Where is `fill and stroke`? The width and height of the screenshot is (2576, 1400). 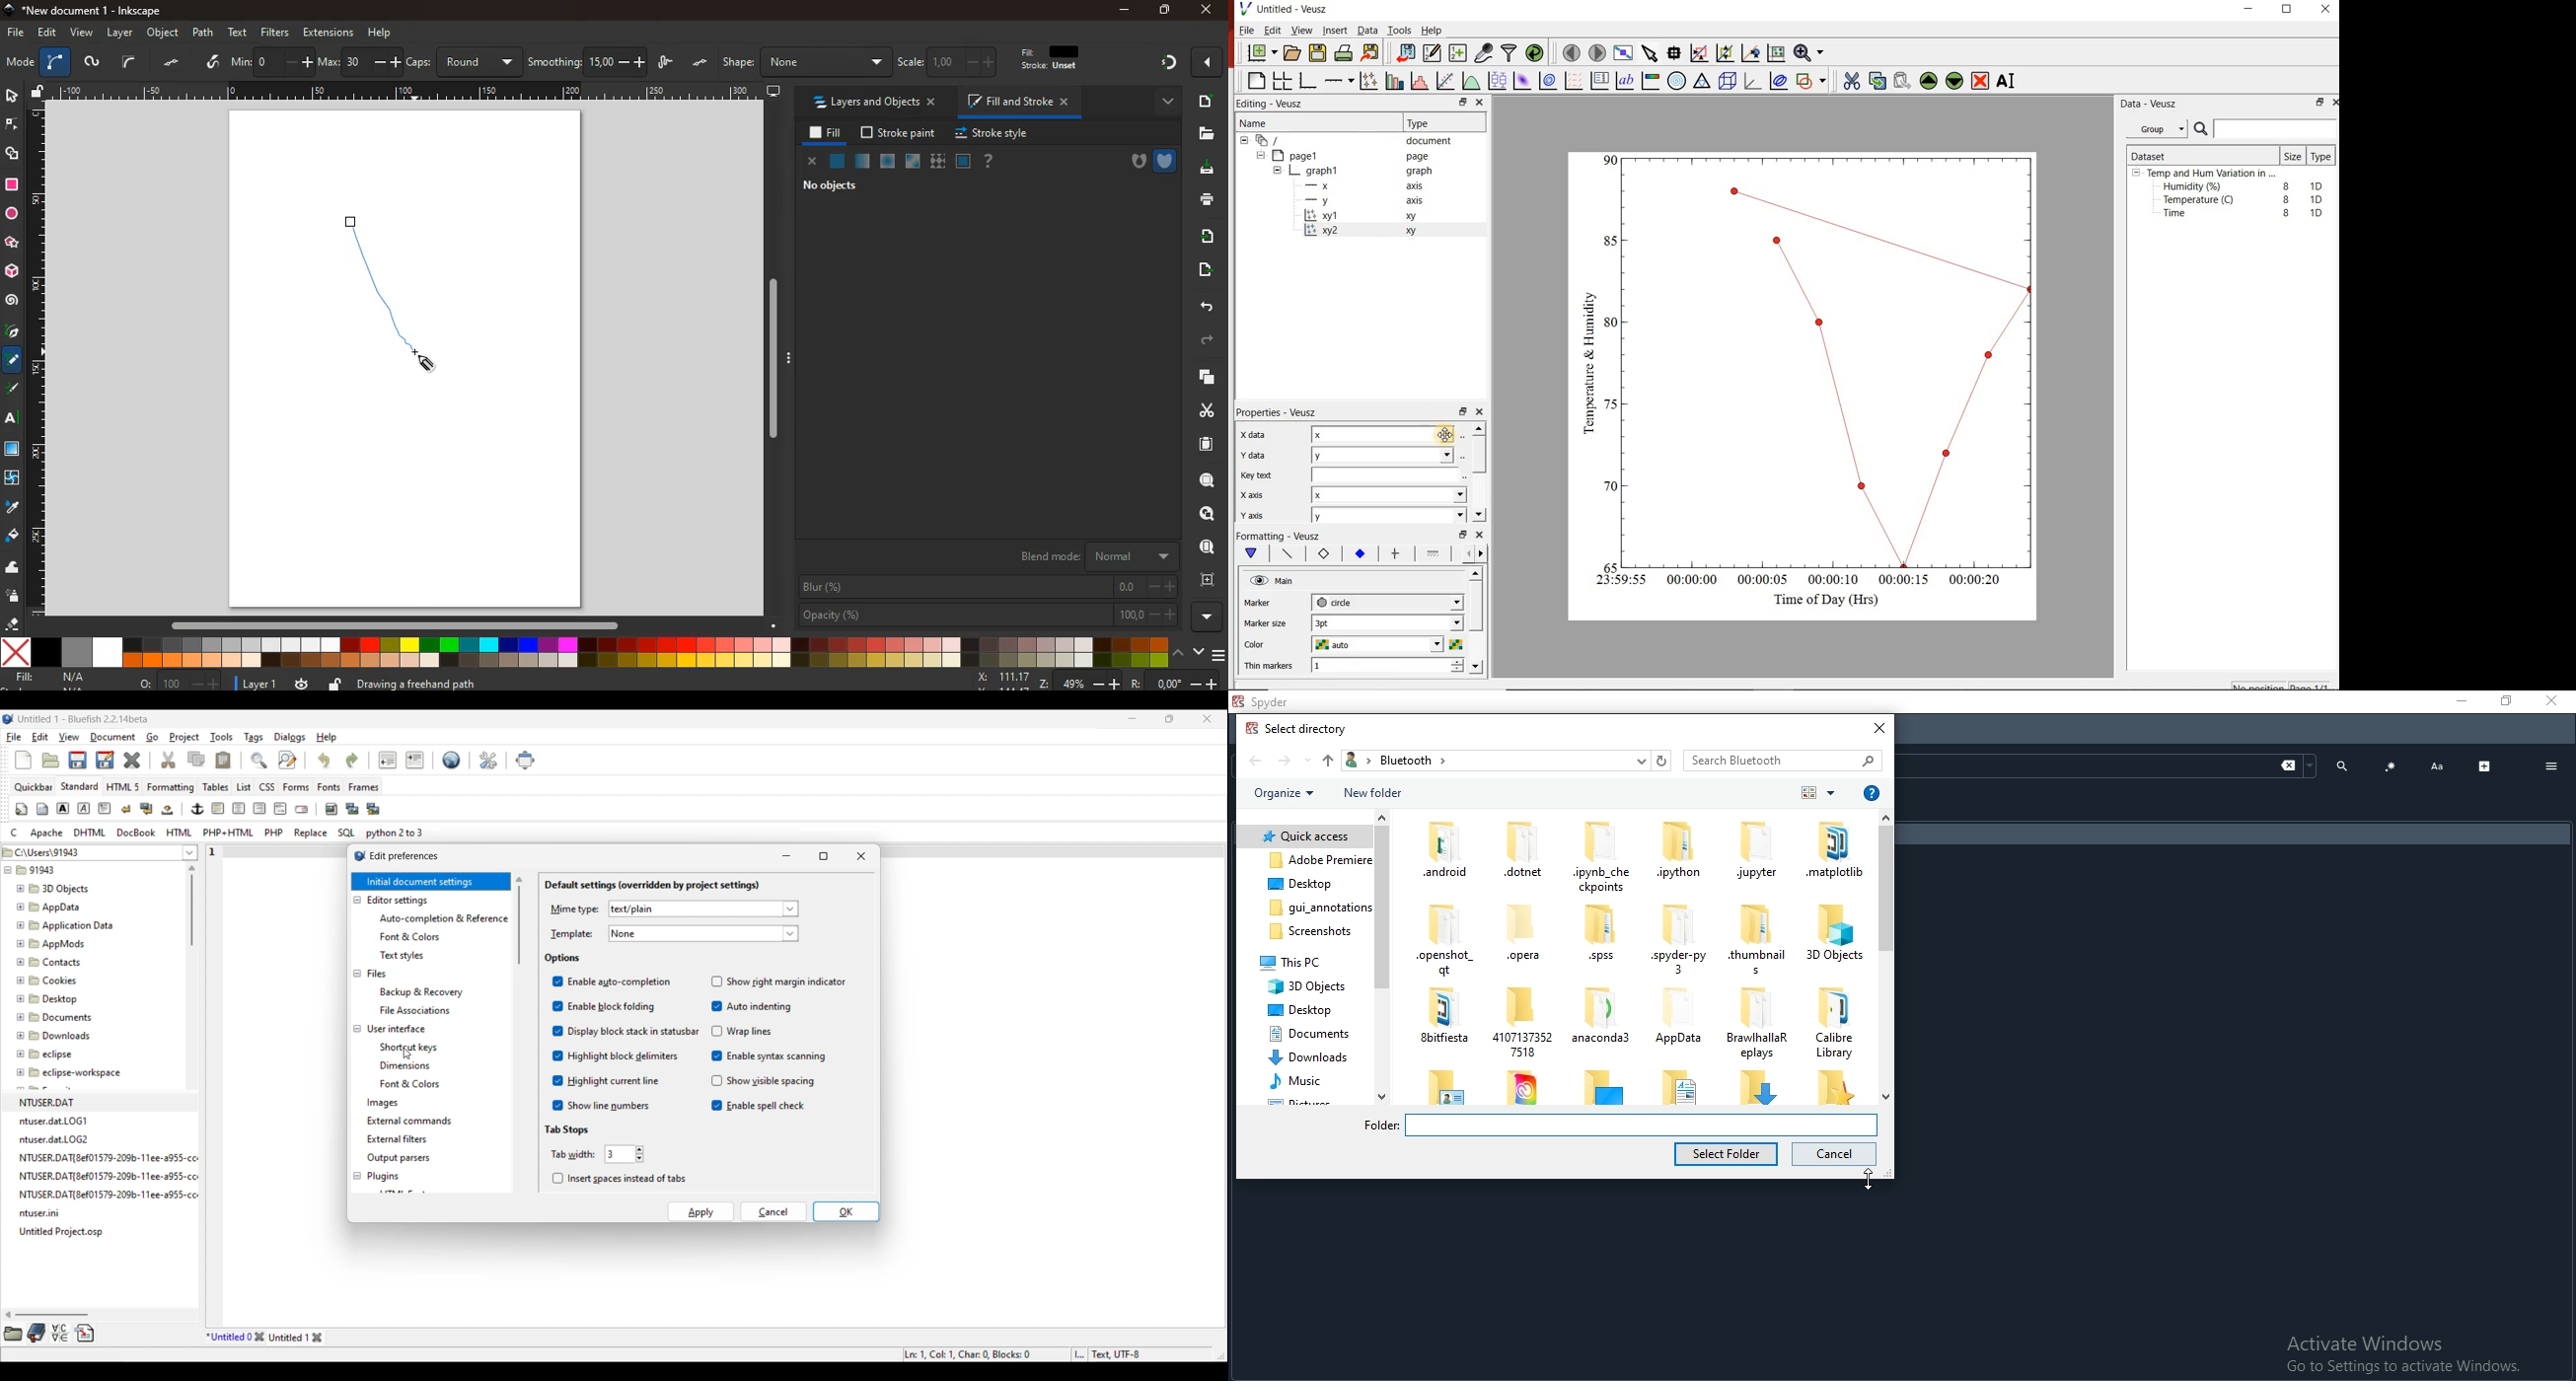 fill and stroke is located at coordinates (1021, 101).